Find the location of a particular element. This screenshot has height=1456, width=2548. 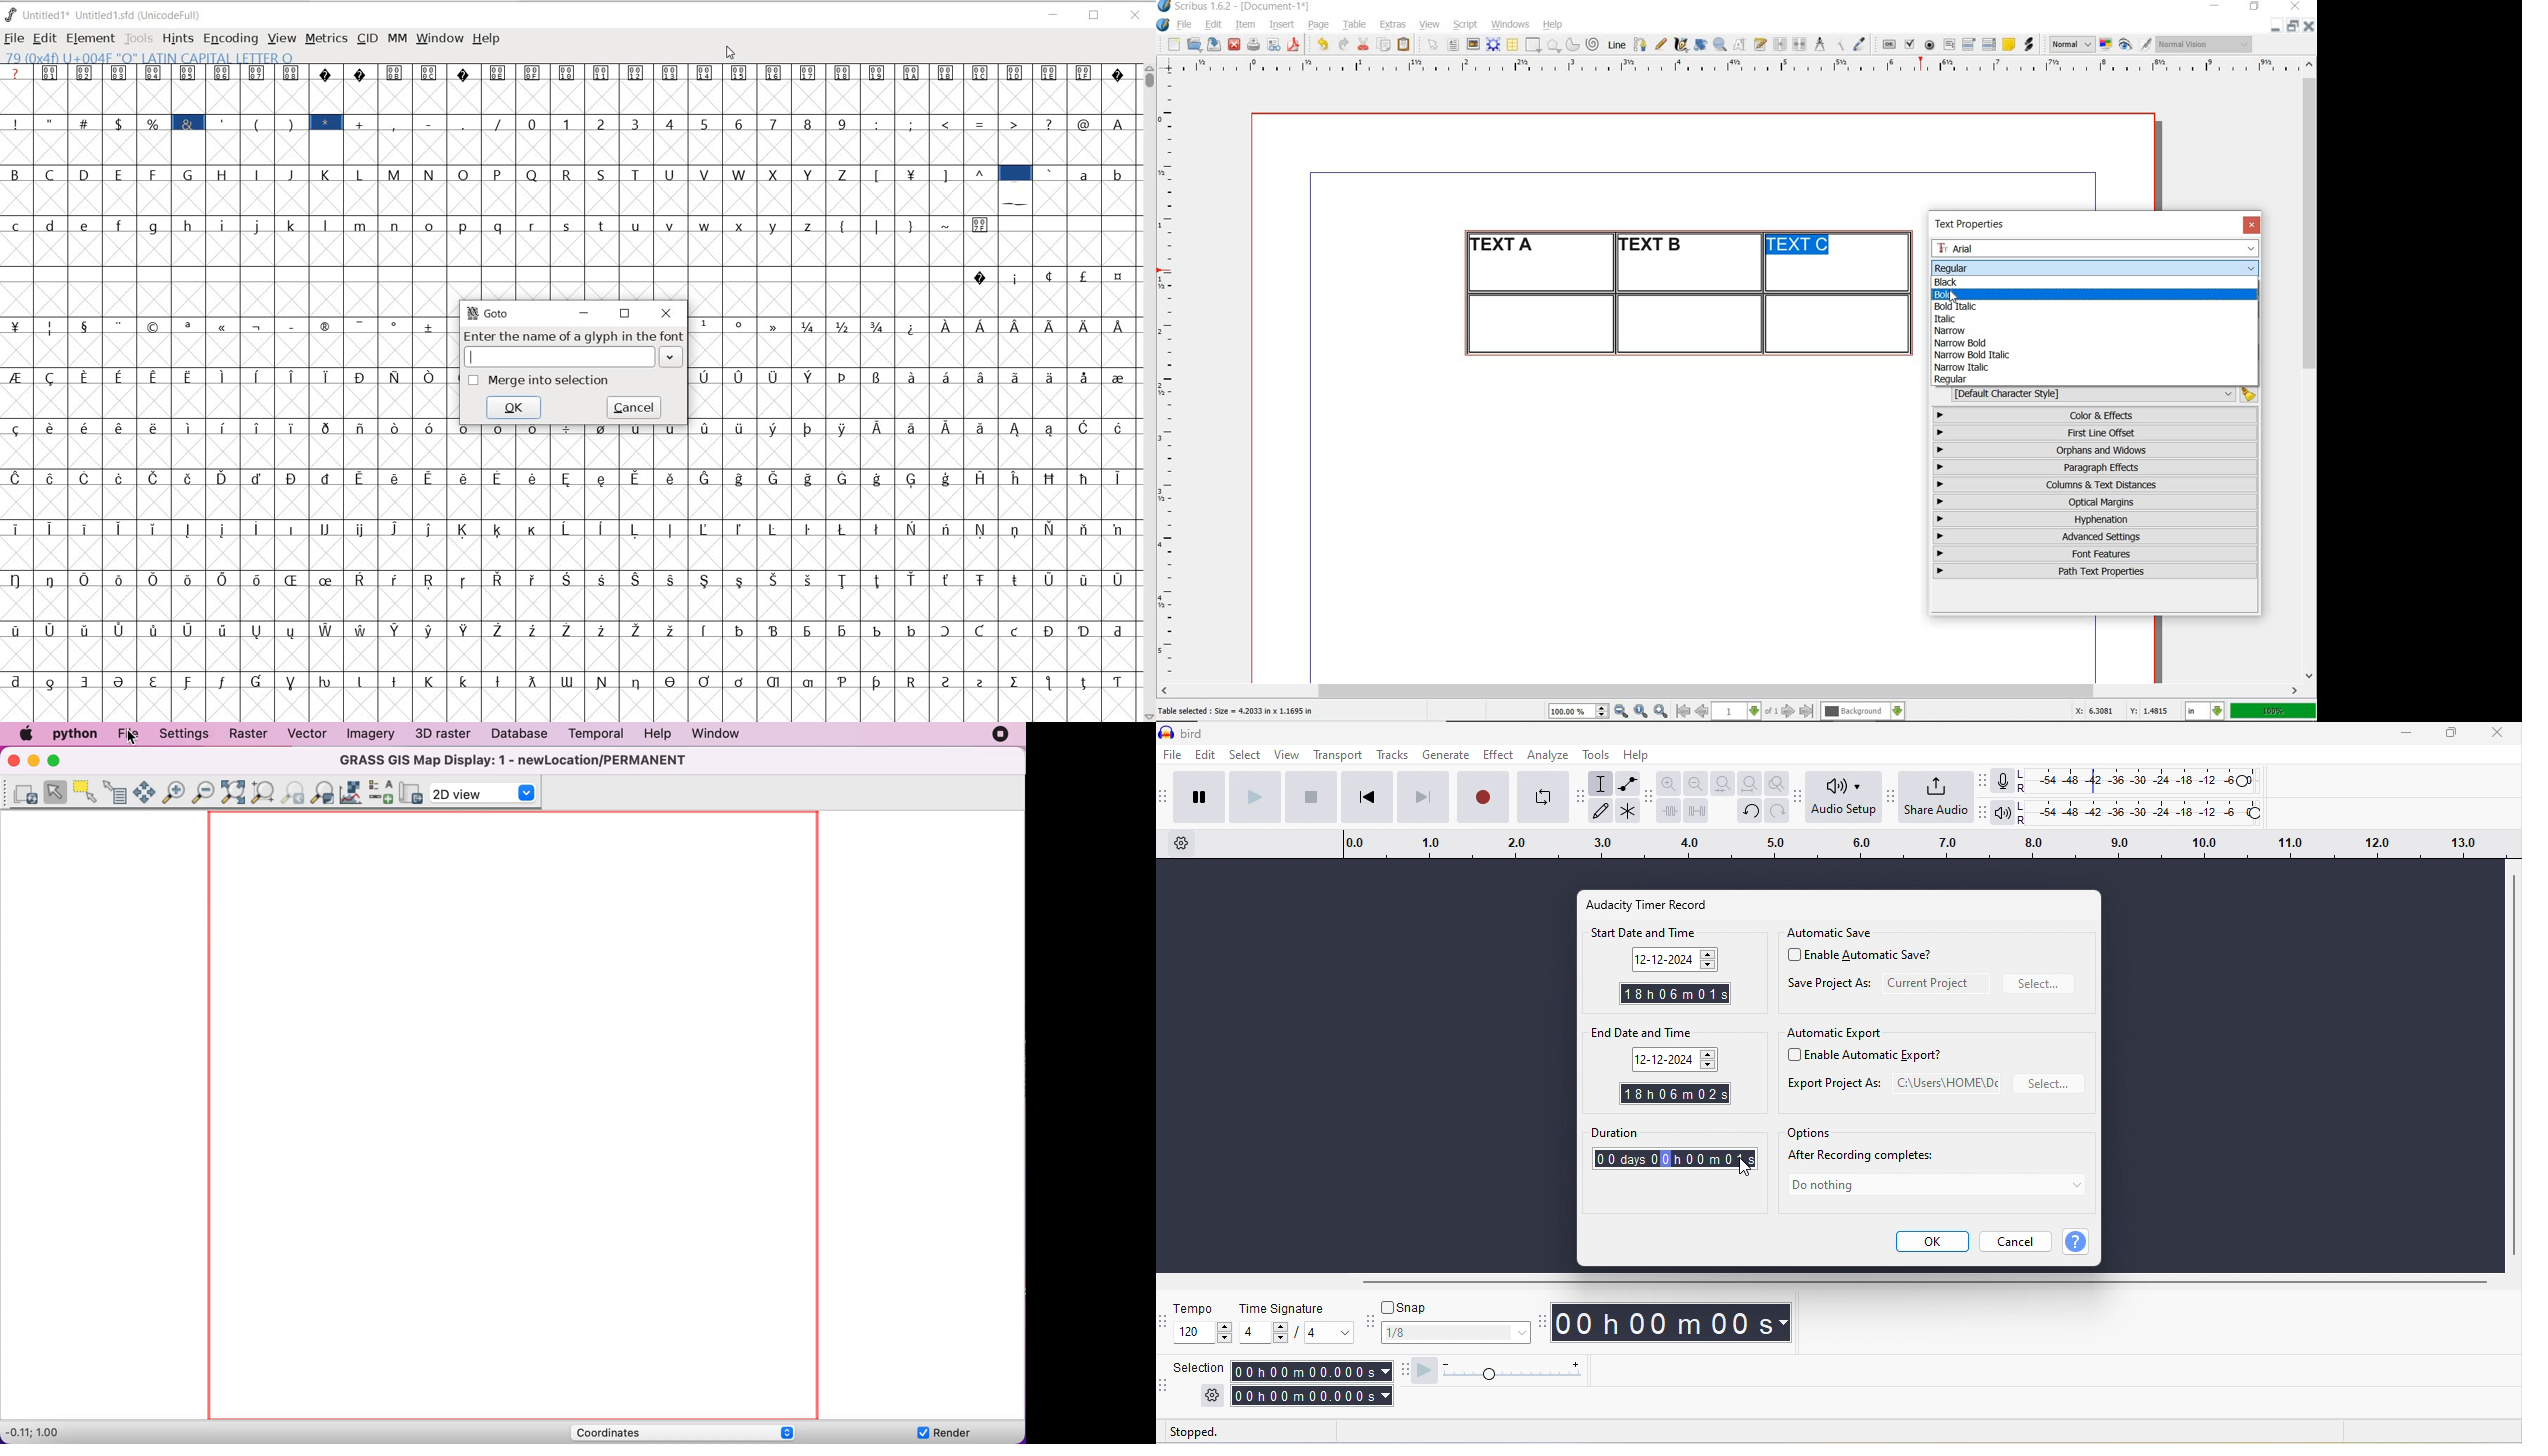

automatic export is located at coordinates (1835, 1034).